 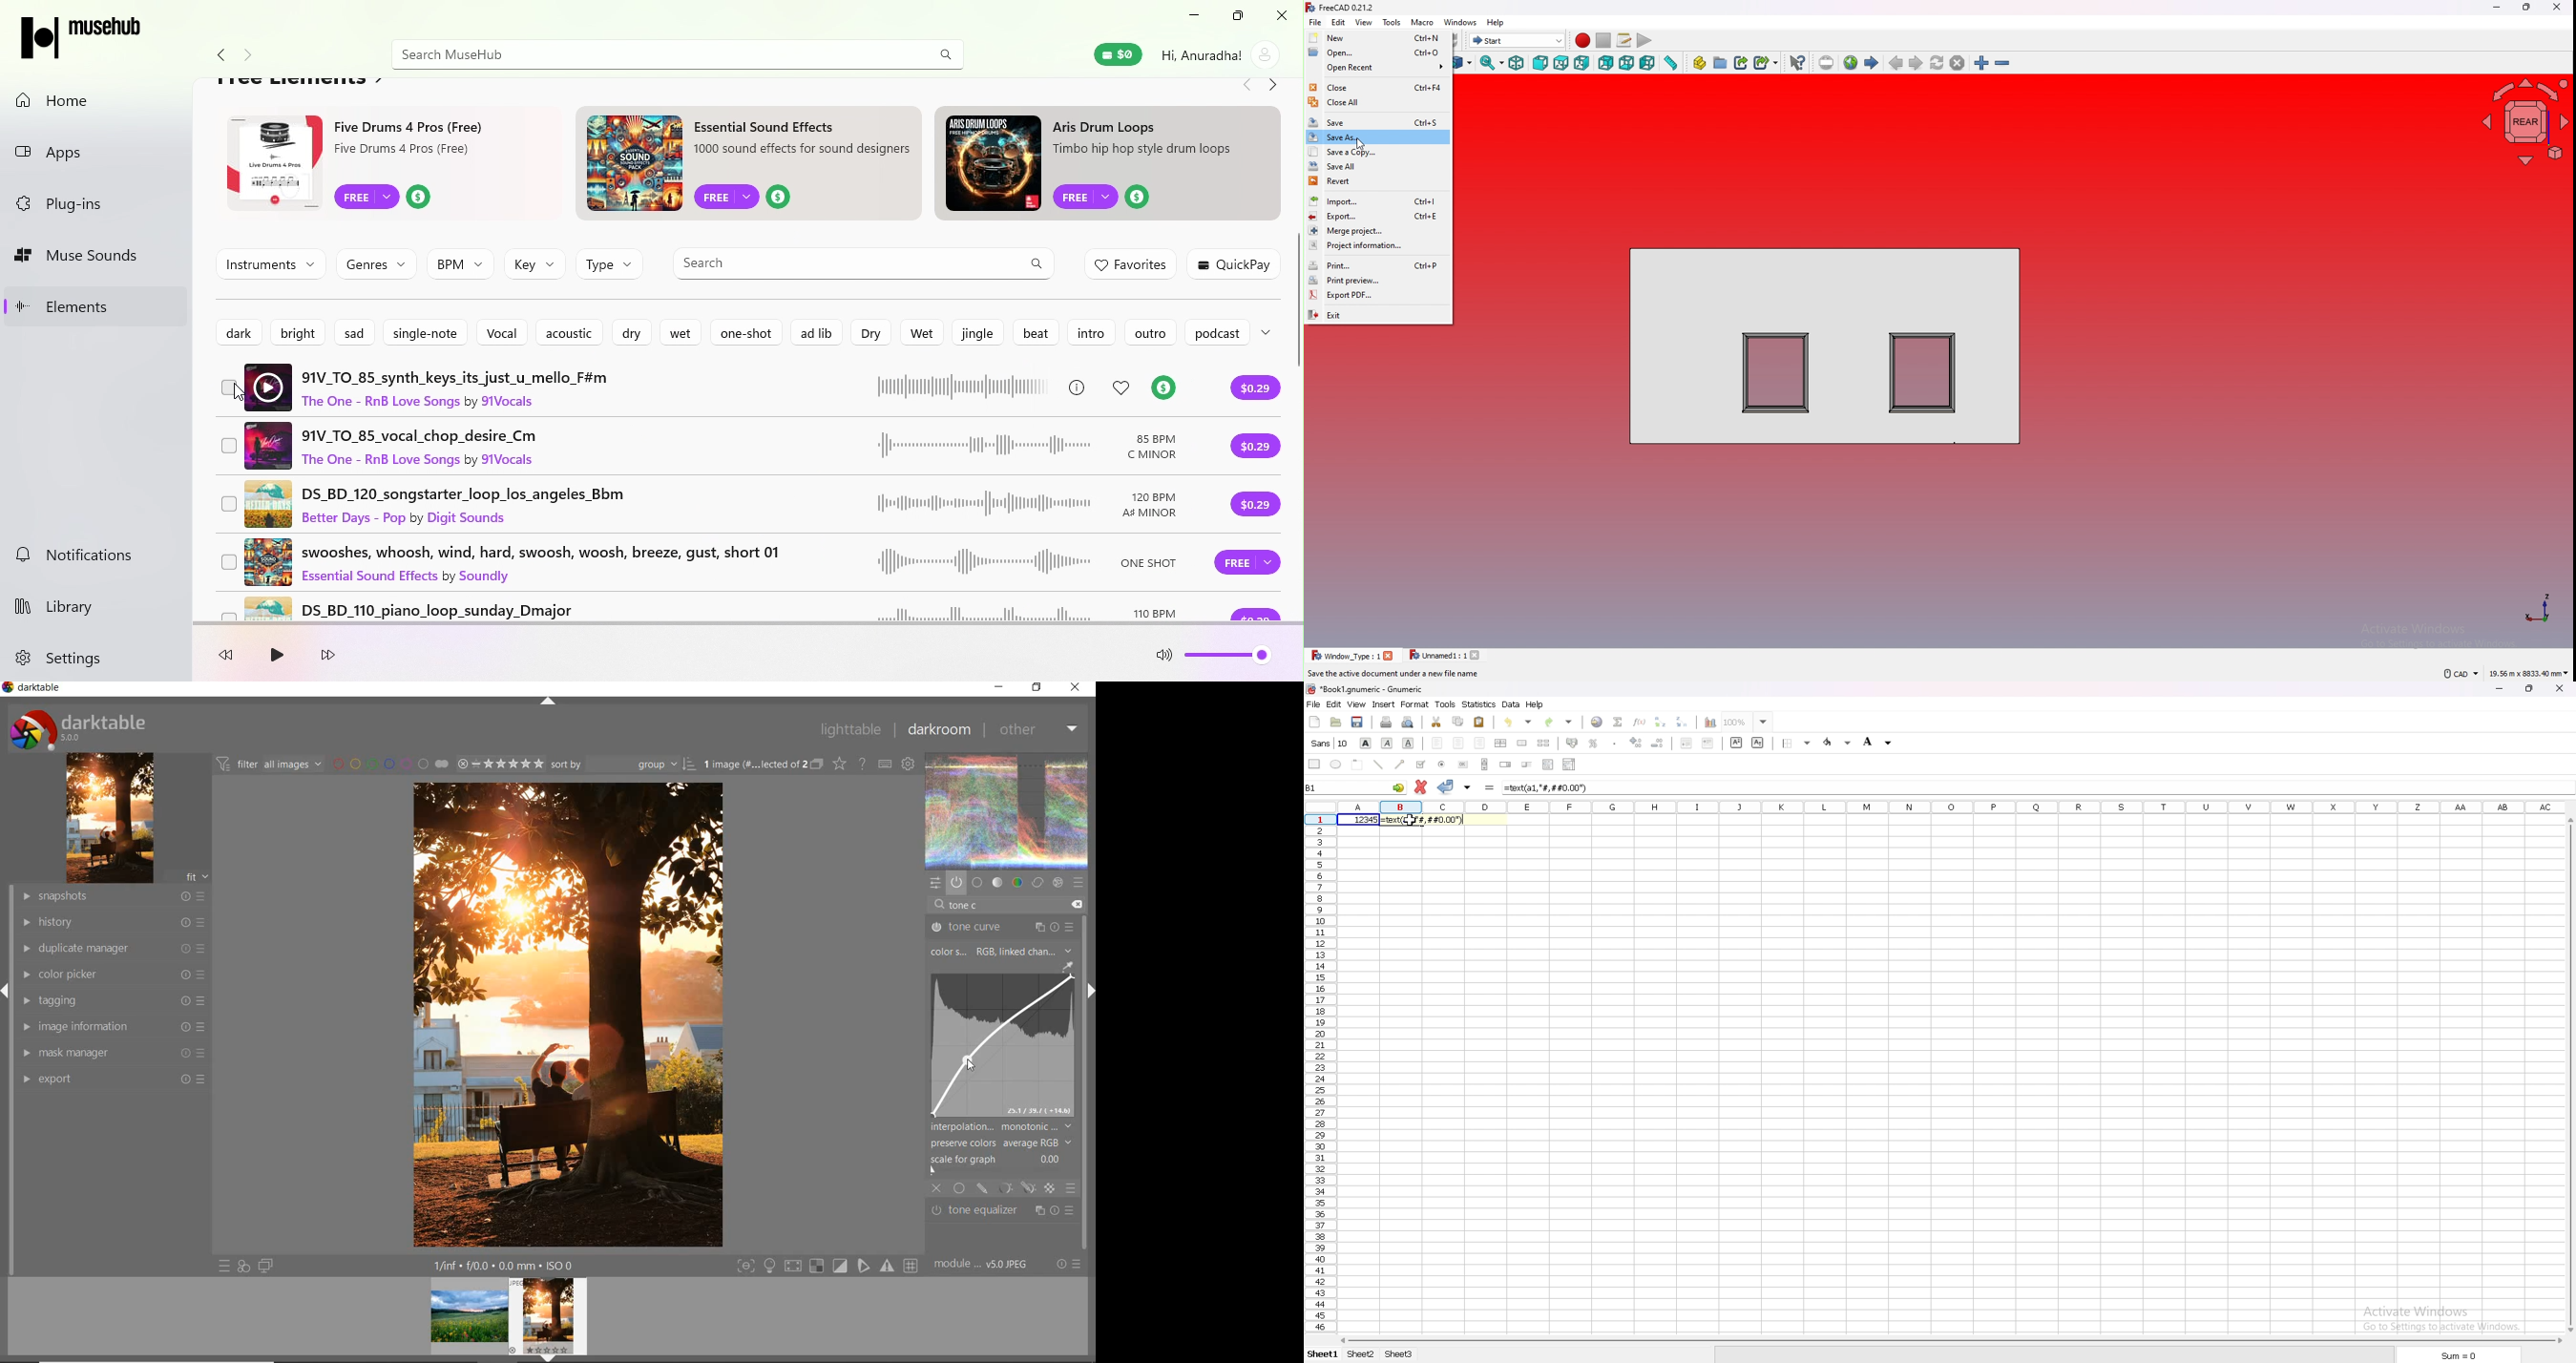 What do you see at coordinates (392, 763) in the screenshot?
I see `filter by image color label` at bounding box center [392, 763].